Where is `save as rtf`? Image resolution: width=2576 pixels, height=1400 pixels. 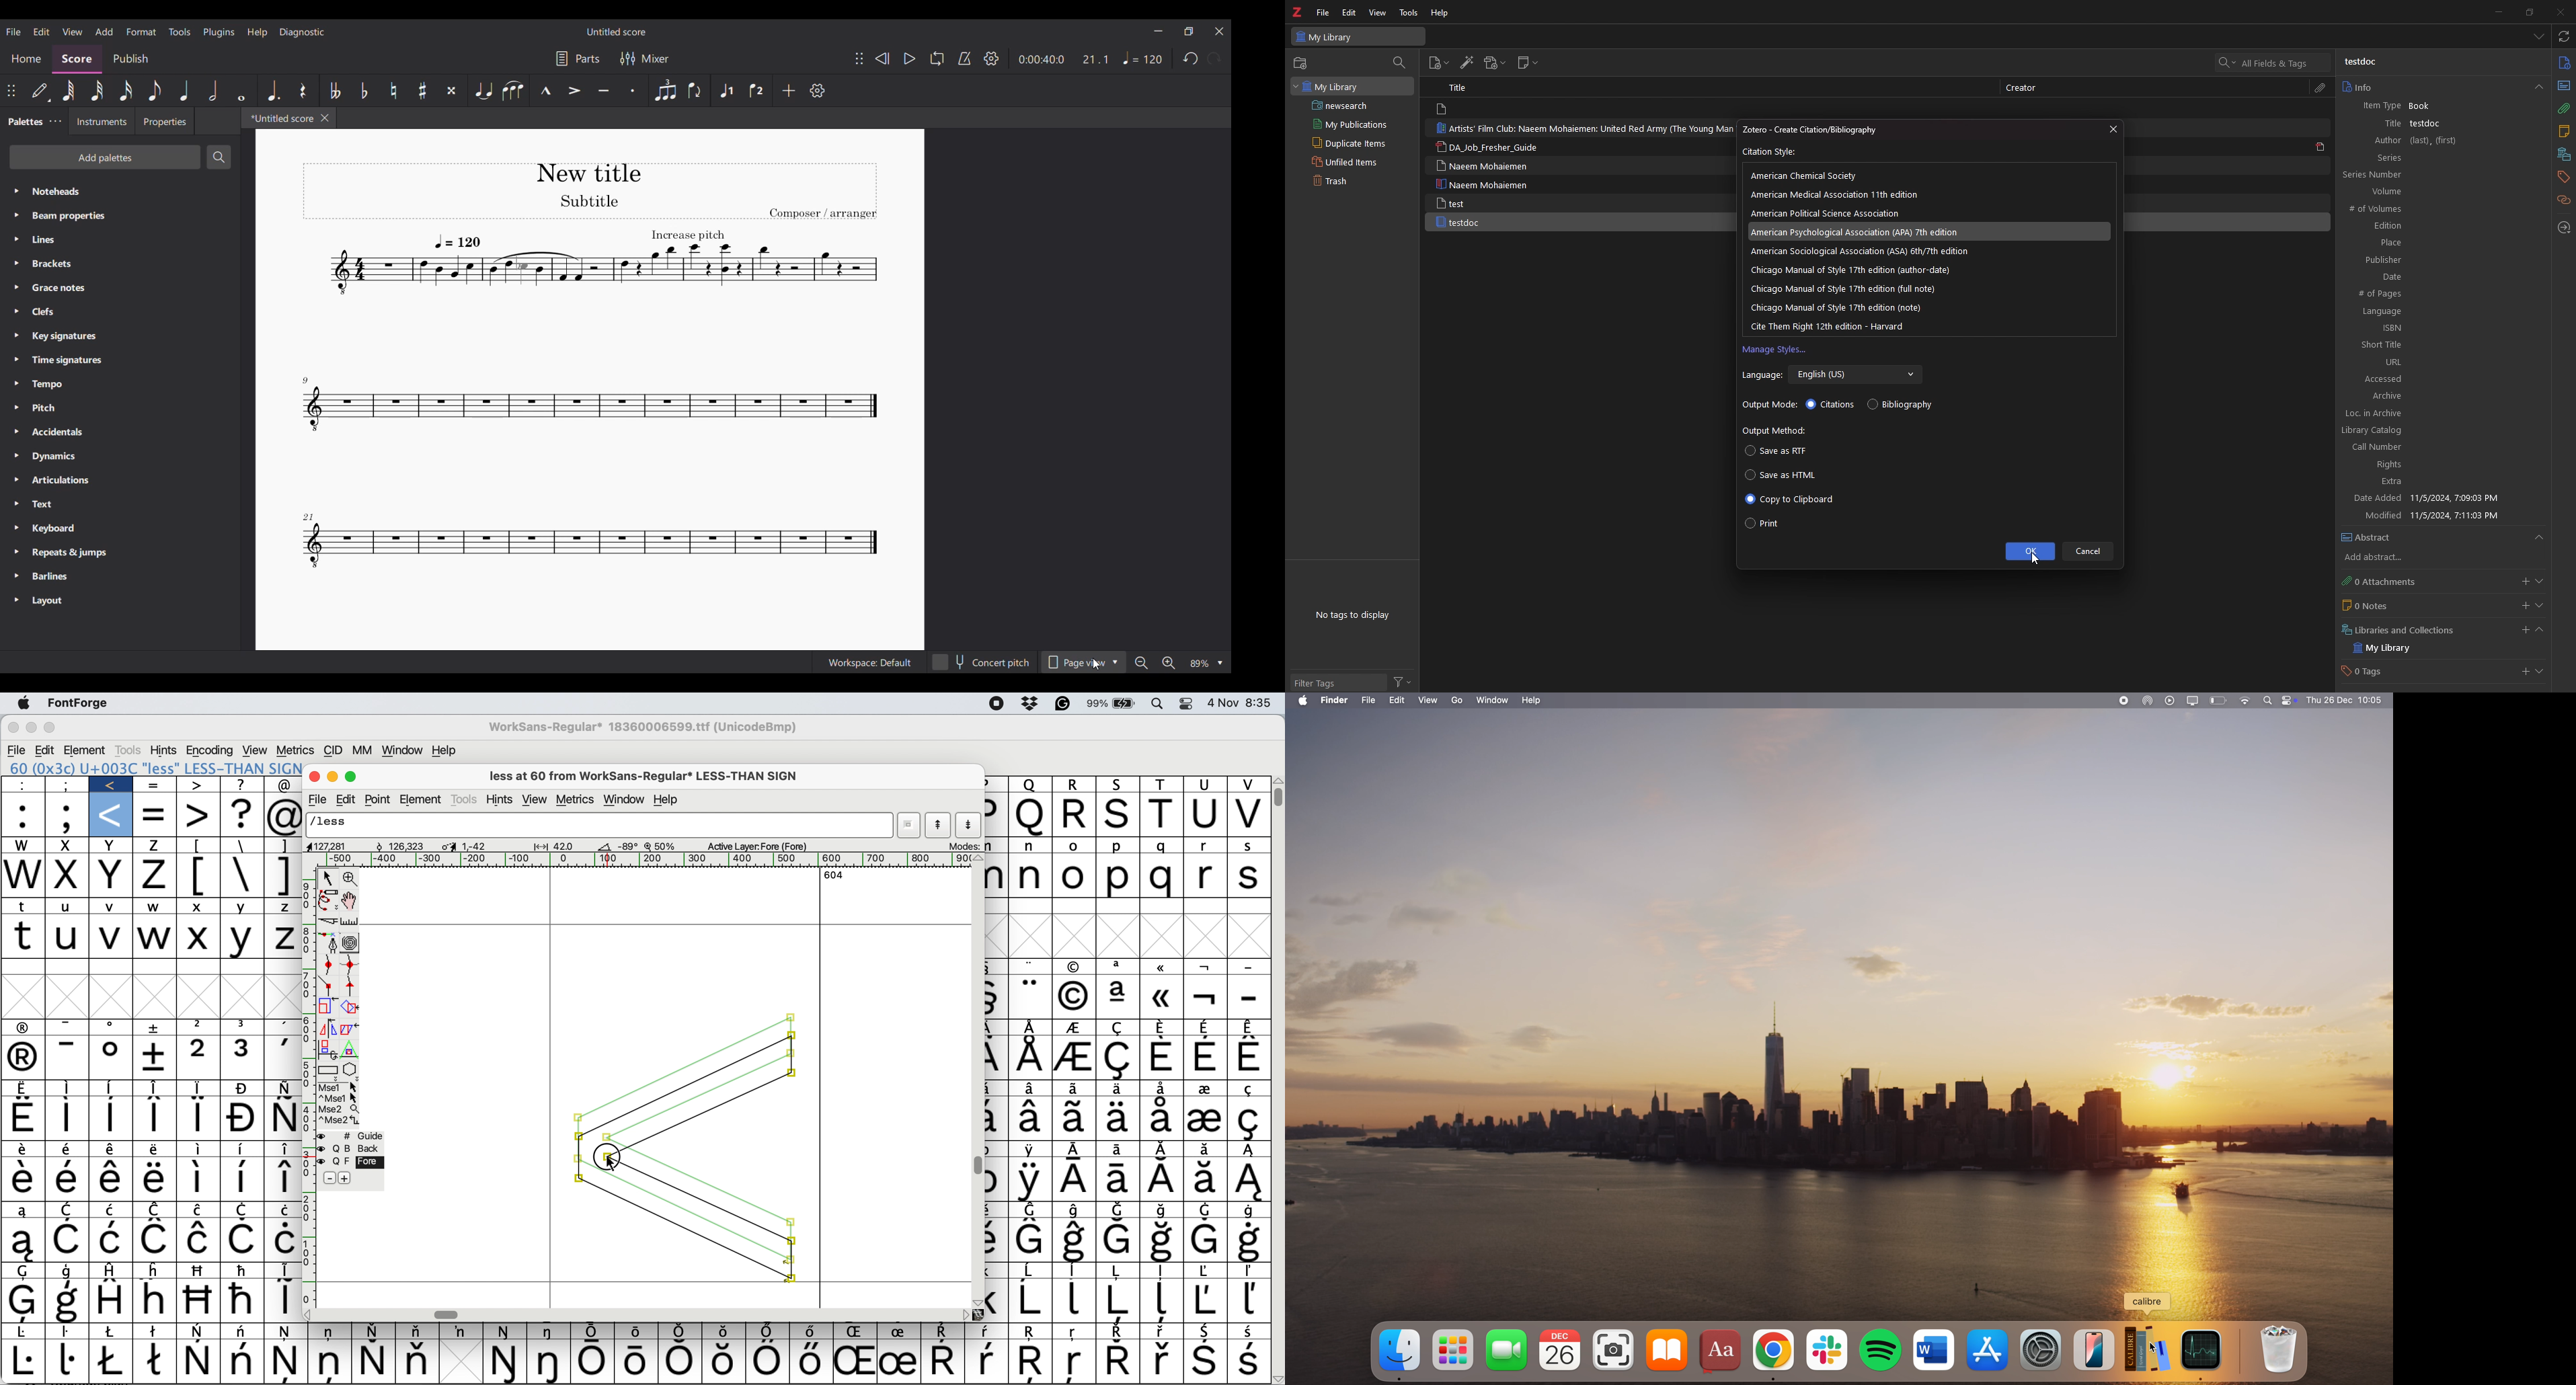 save as rtf is located at coordinates (1776, 452).